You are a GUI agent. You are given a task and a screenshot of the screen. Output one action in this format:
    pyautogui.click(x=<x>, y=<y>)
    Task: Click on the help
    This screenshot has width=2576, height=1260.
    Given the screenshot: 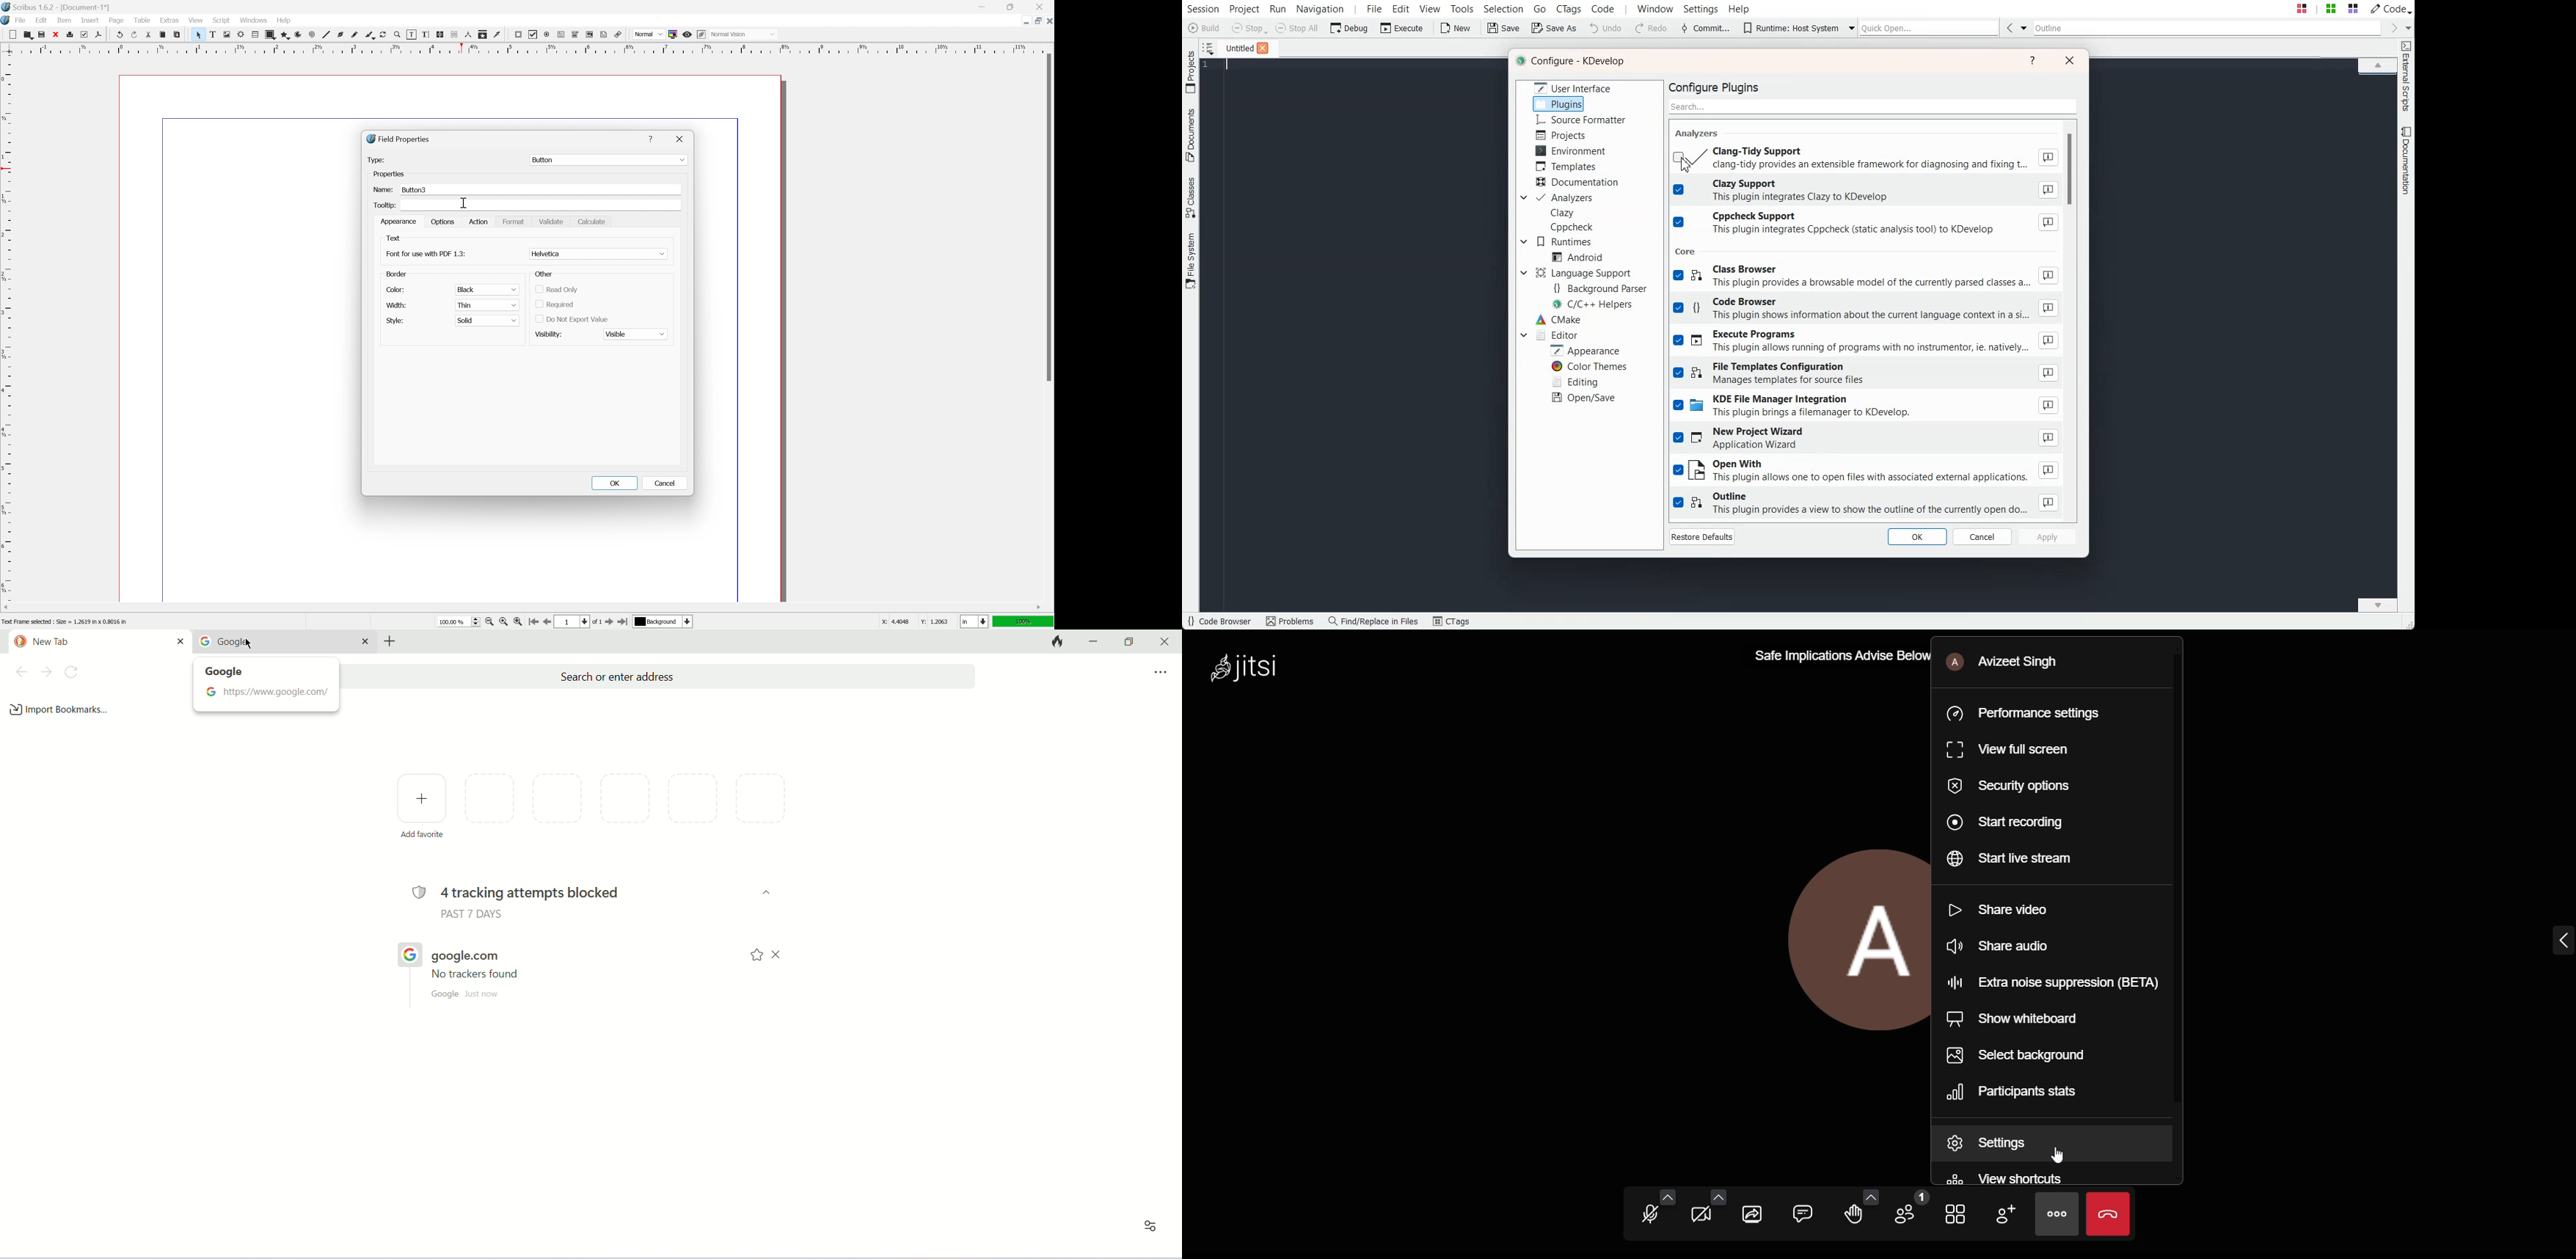 What is the action you would take?
    pyautogui.click(x=284, y=20)
    